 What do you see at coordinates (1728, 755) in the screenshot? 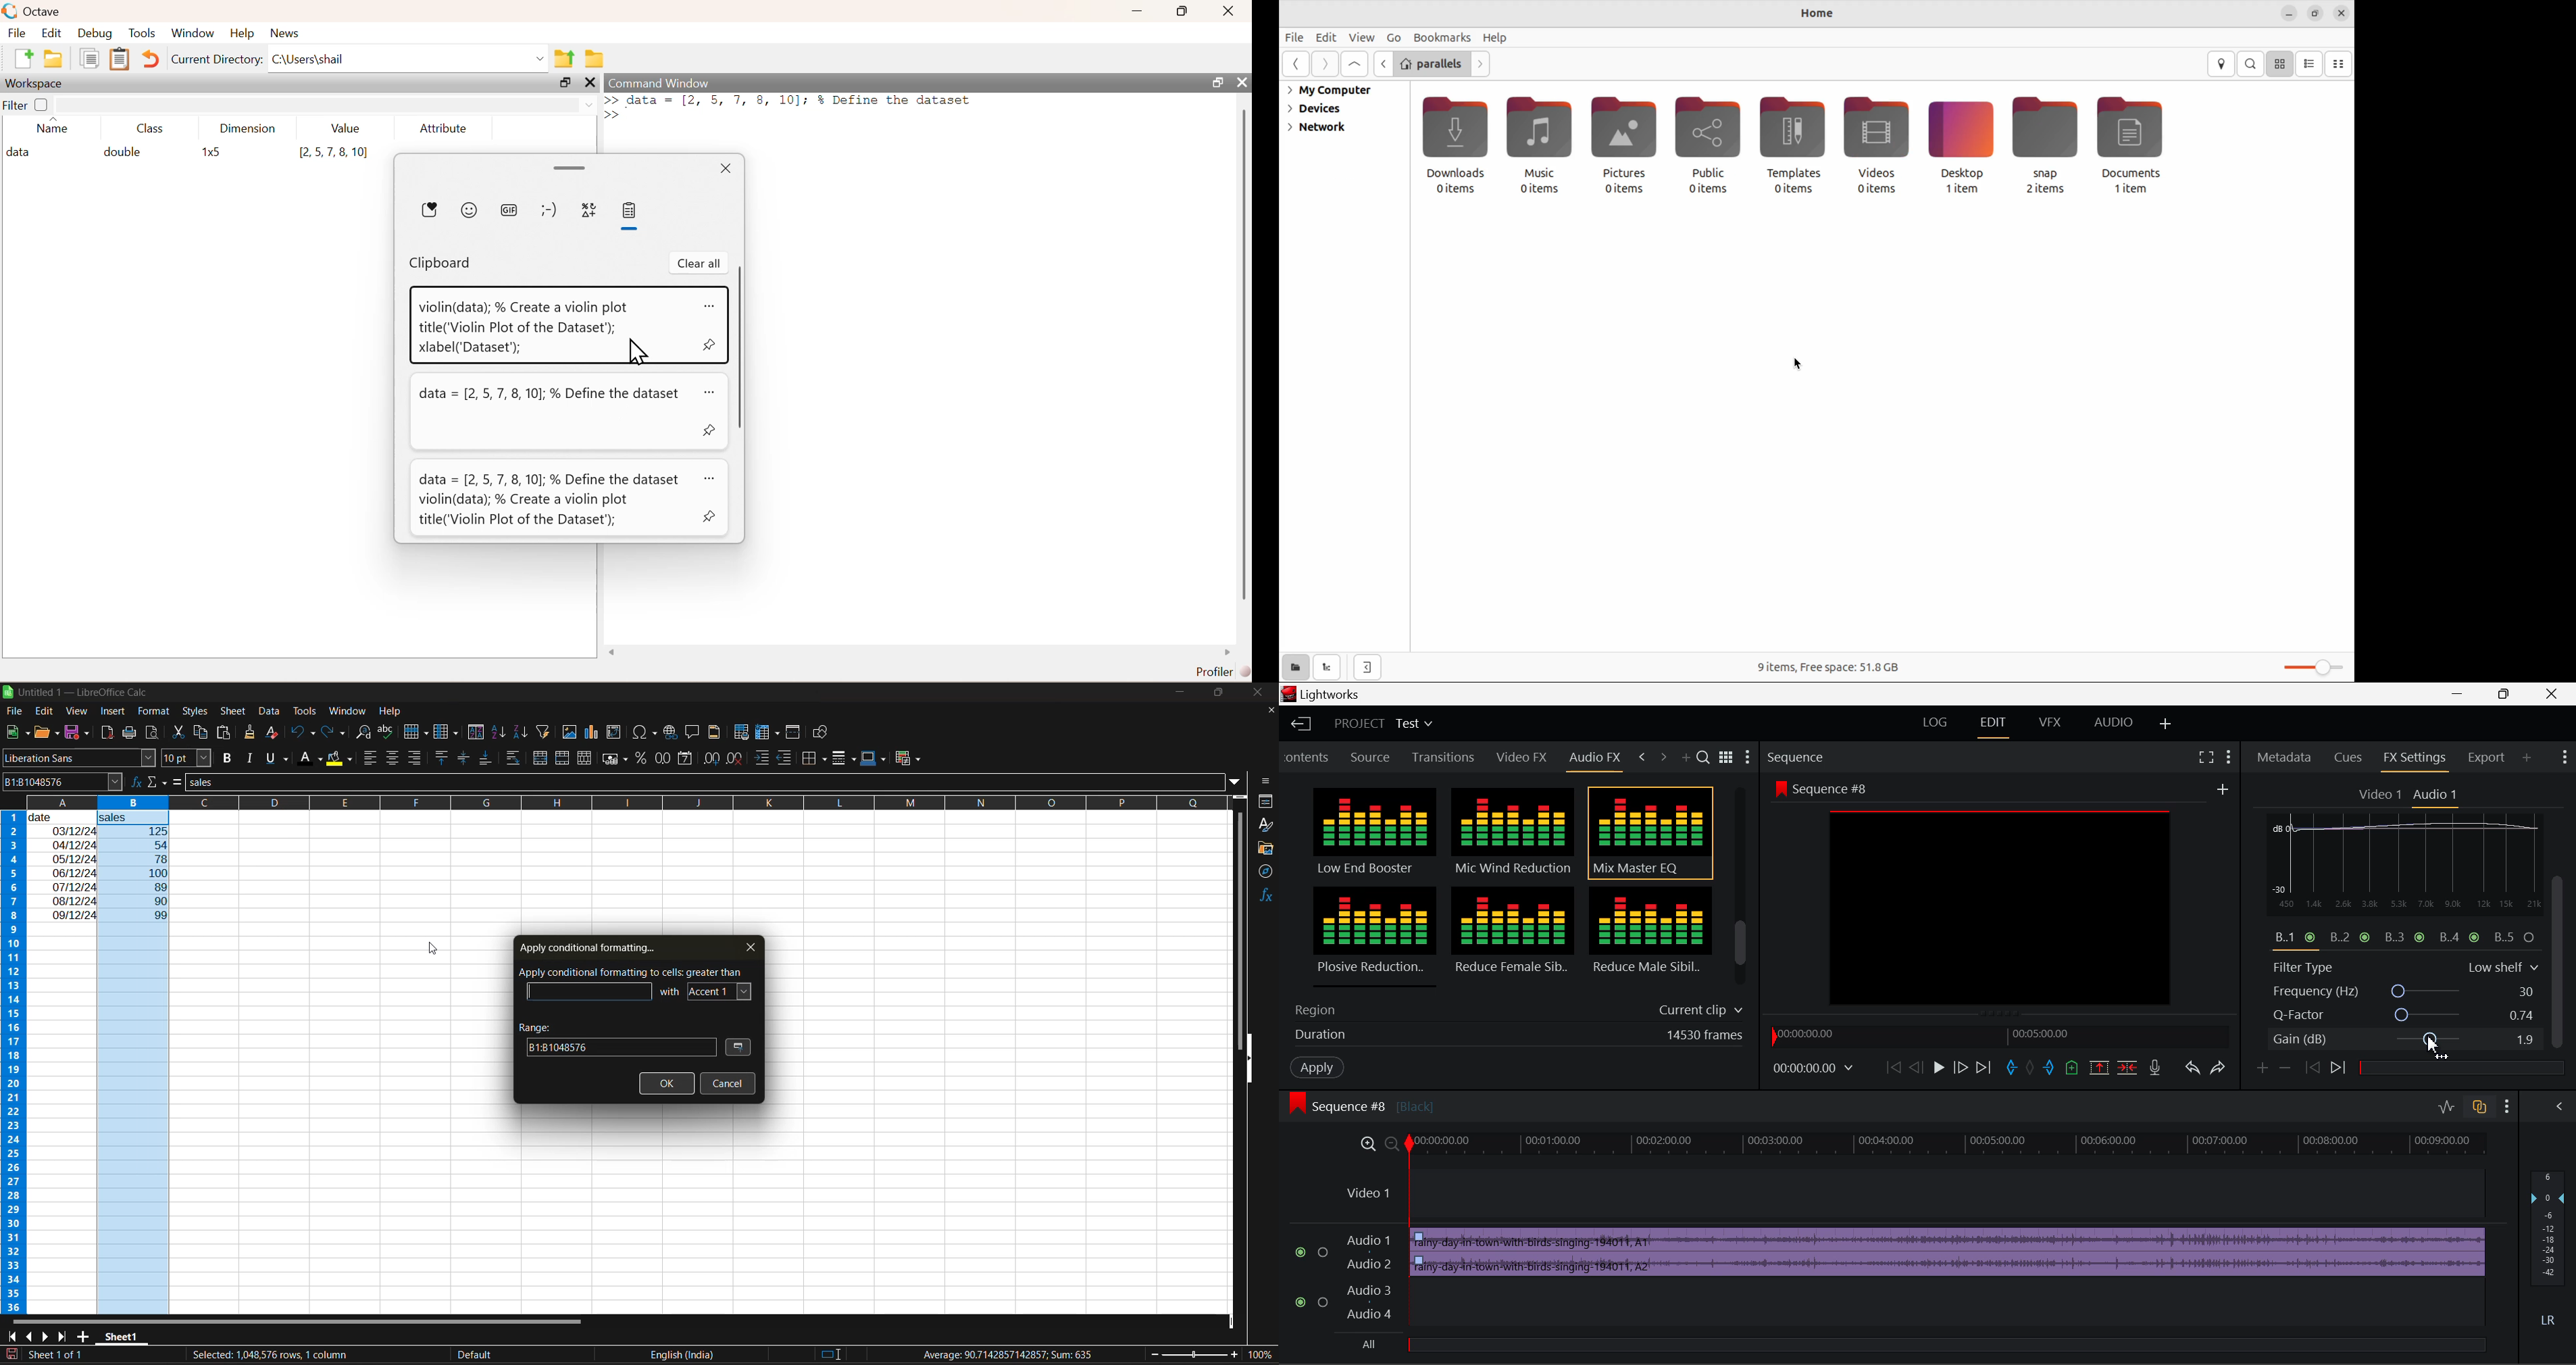
I see `Toggle between title and list view` at bounding box center [1728, 755].